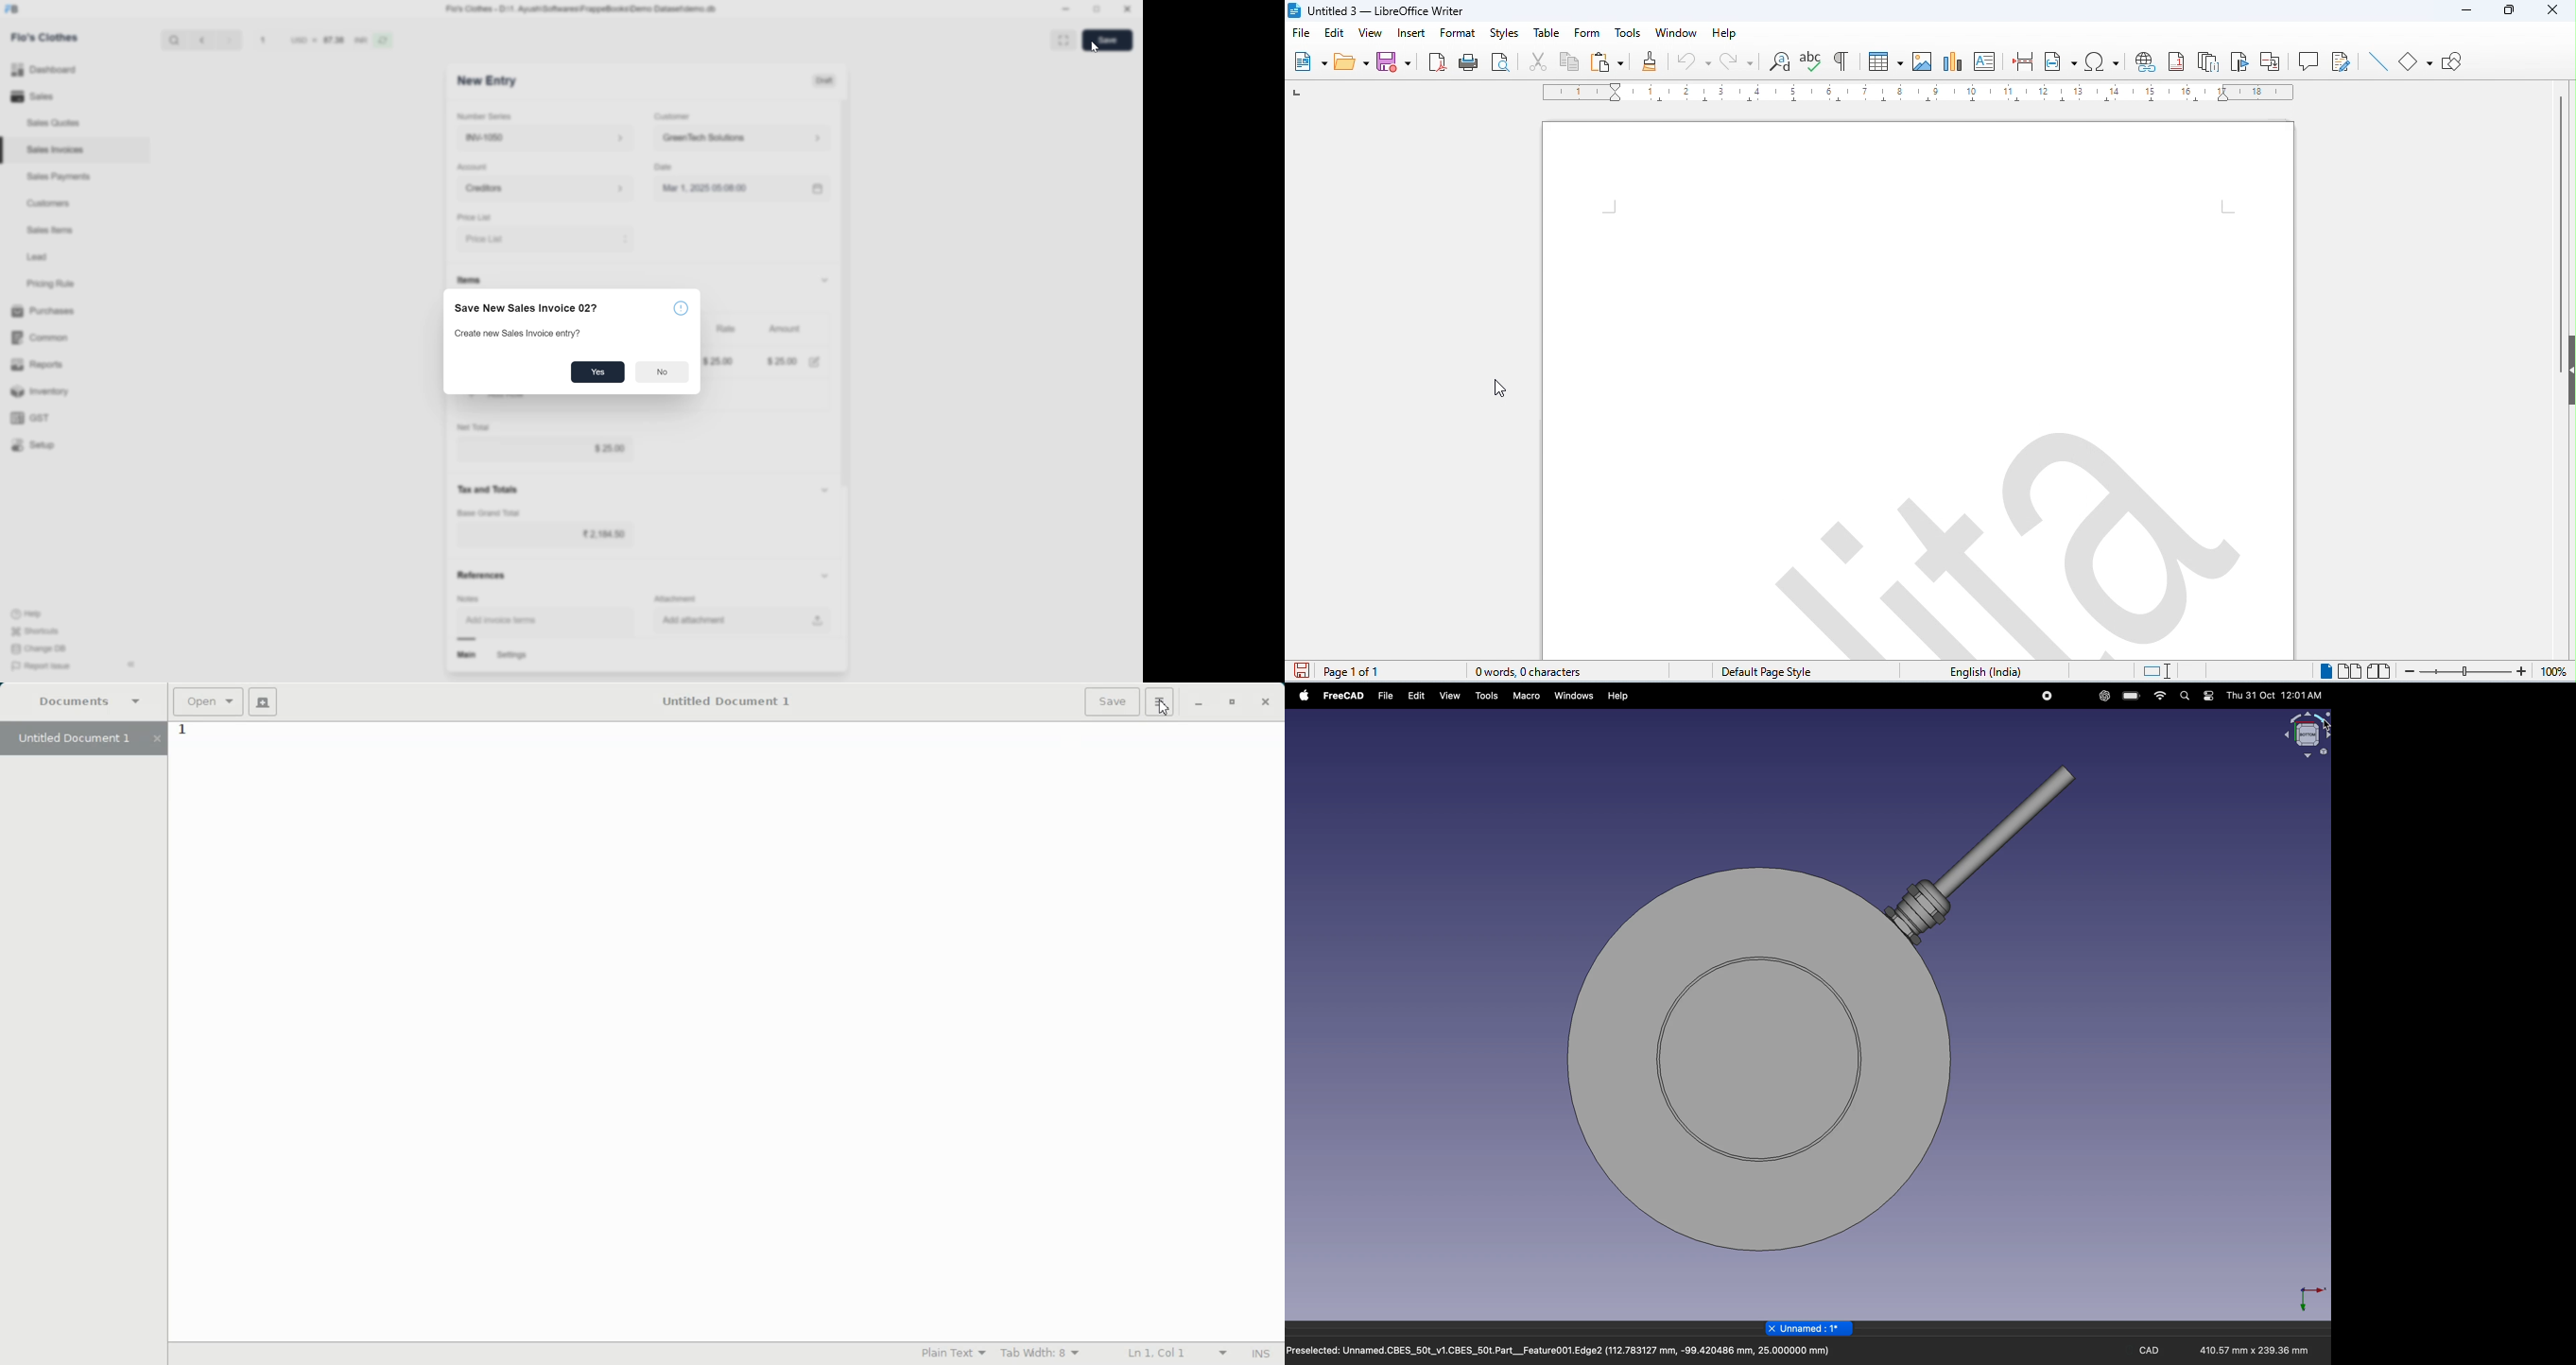  Describe the element at coordinates (2311, 1298) in the screenshot. I see `axis` at that location.